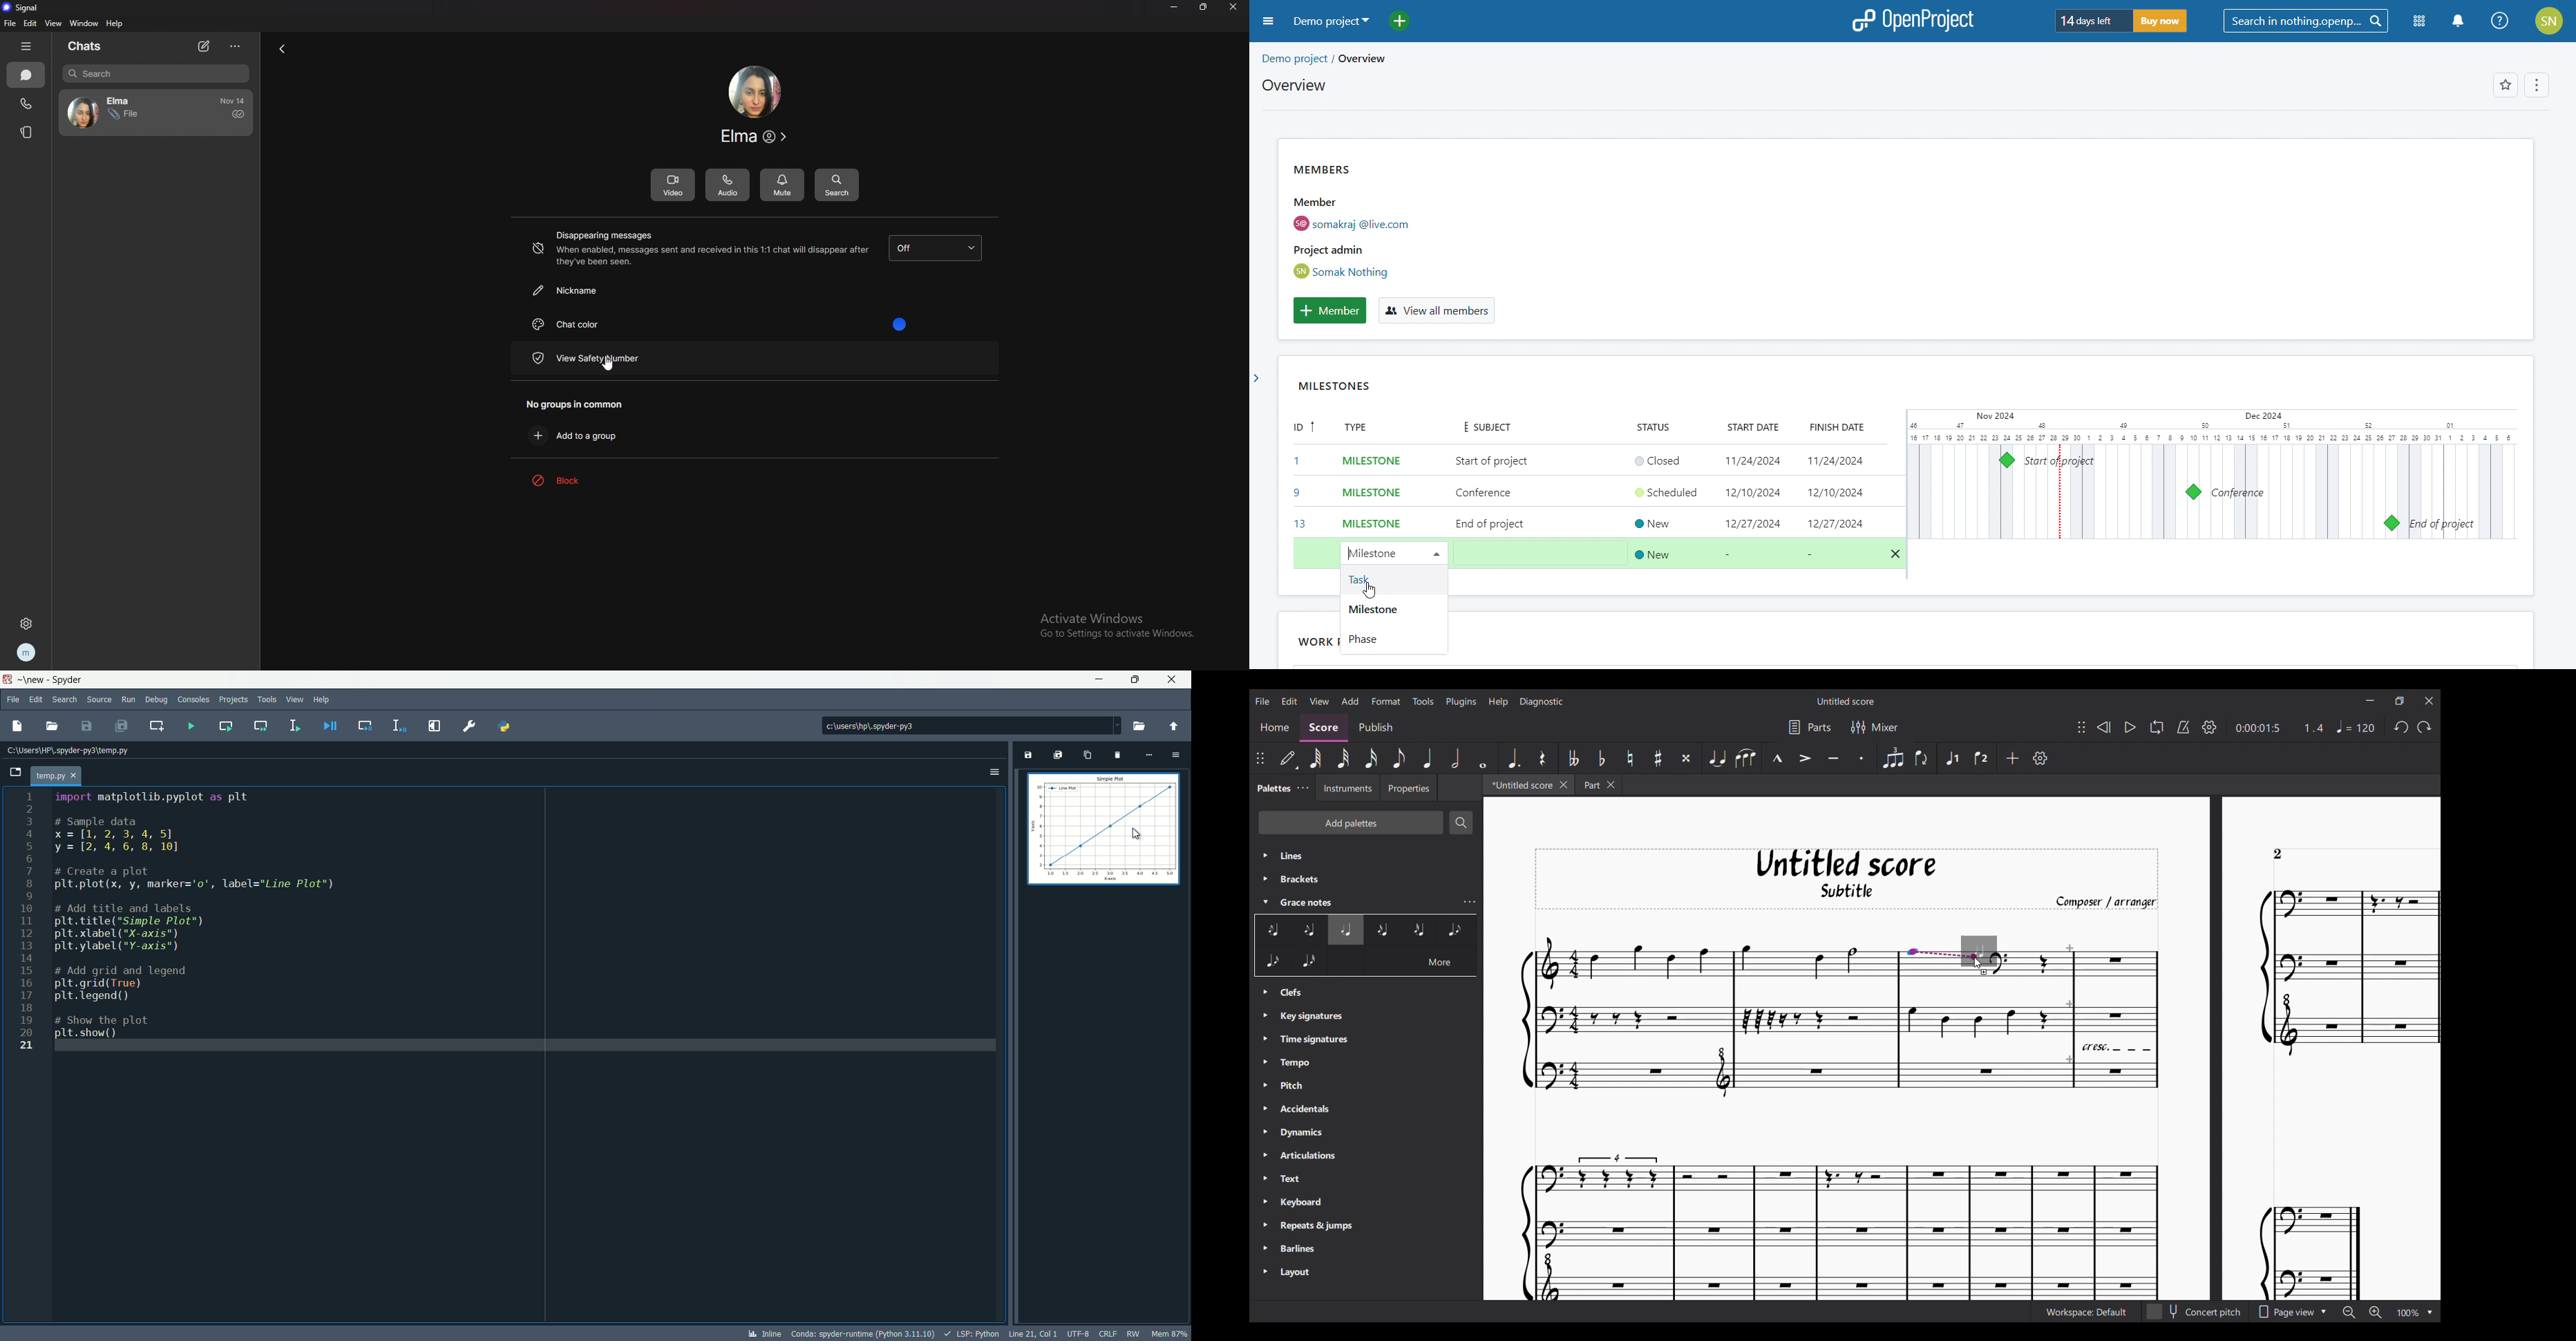  I want to click on inline, so click(765, 1334).